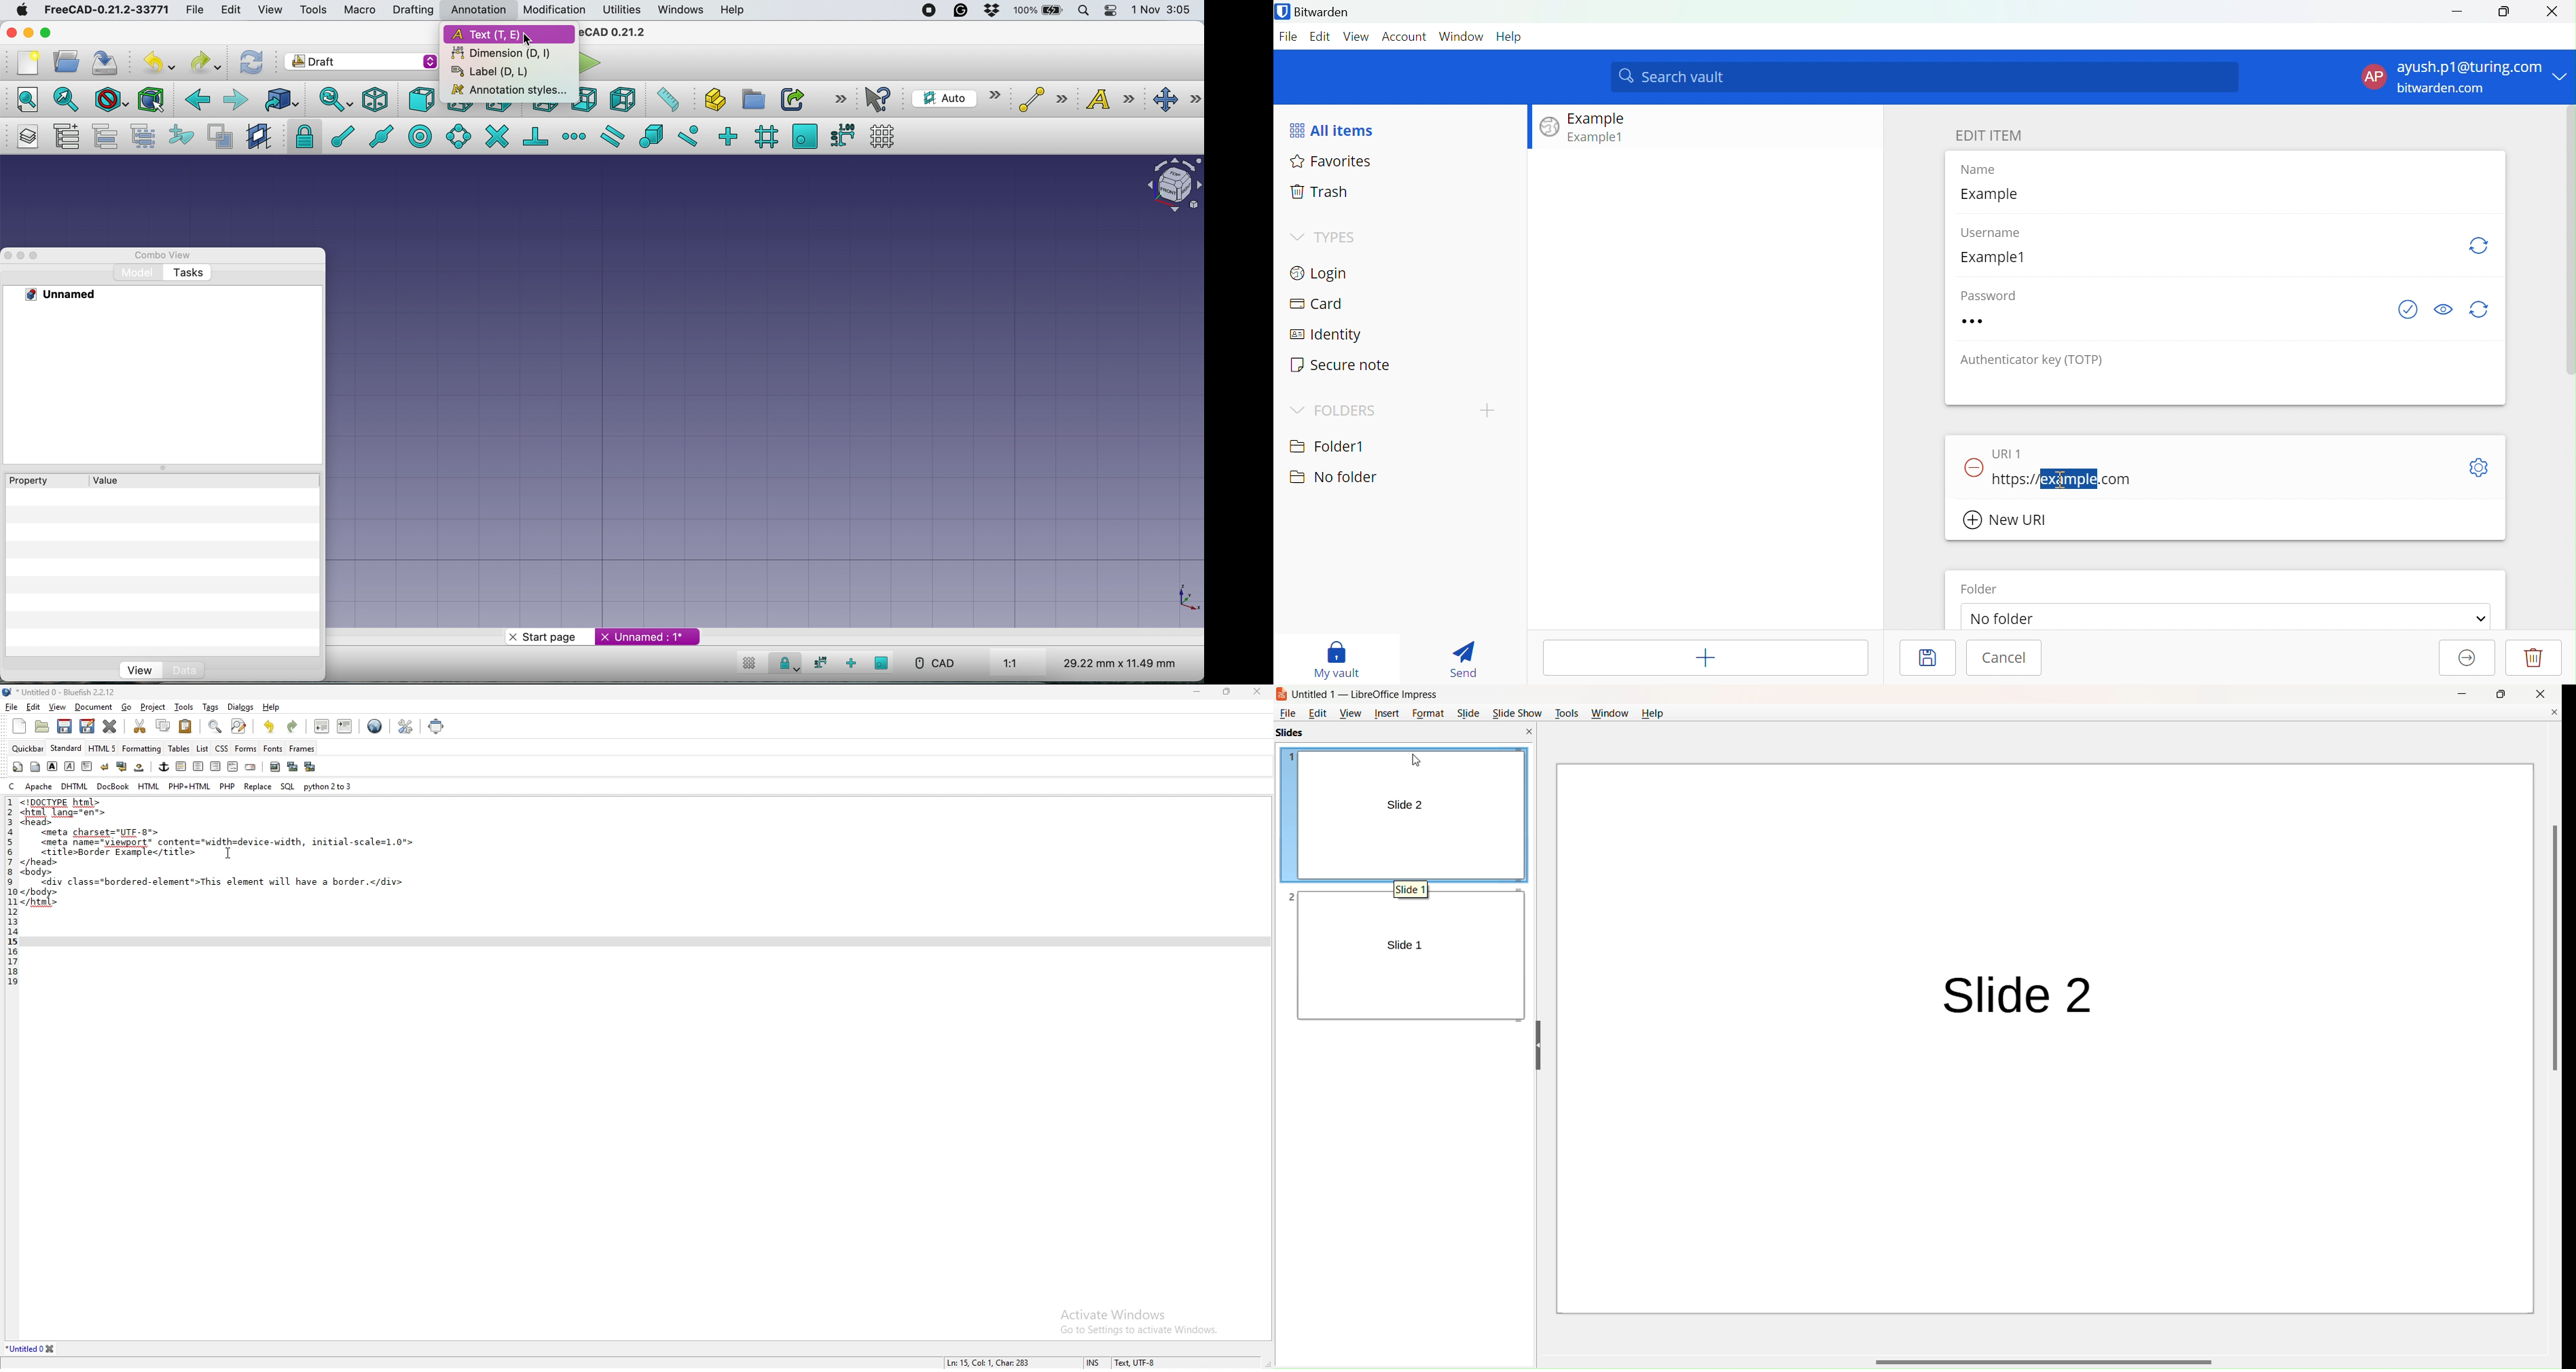  What do you see at coordinates (960, 11) in the screenshot?
I see `grammarly` at bounding box center [960, 11].